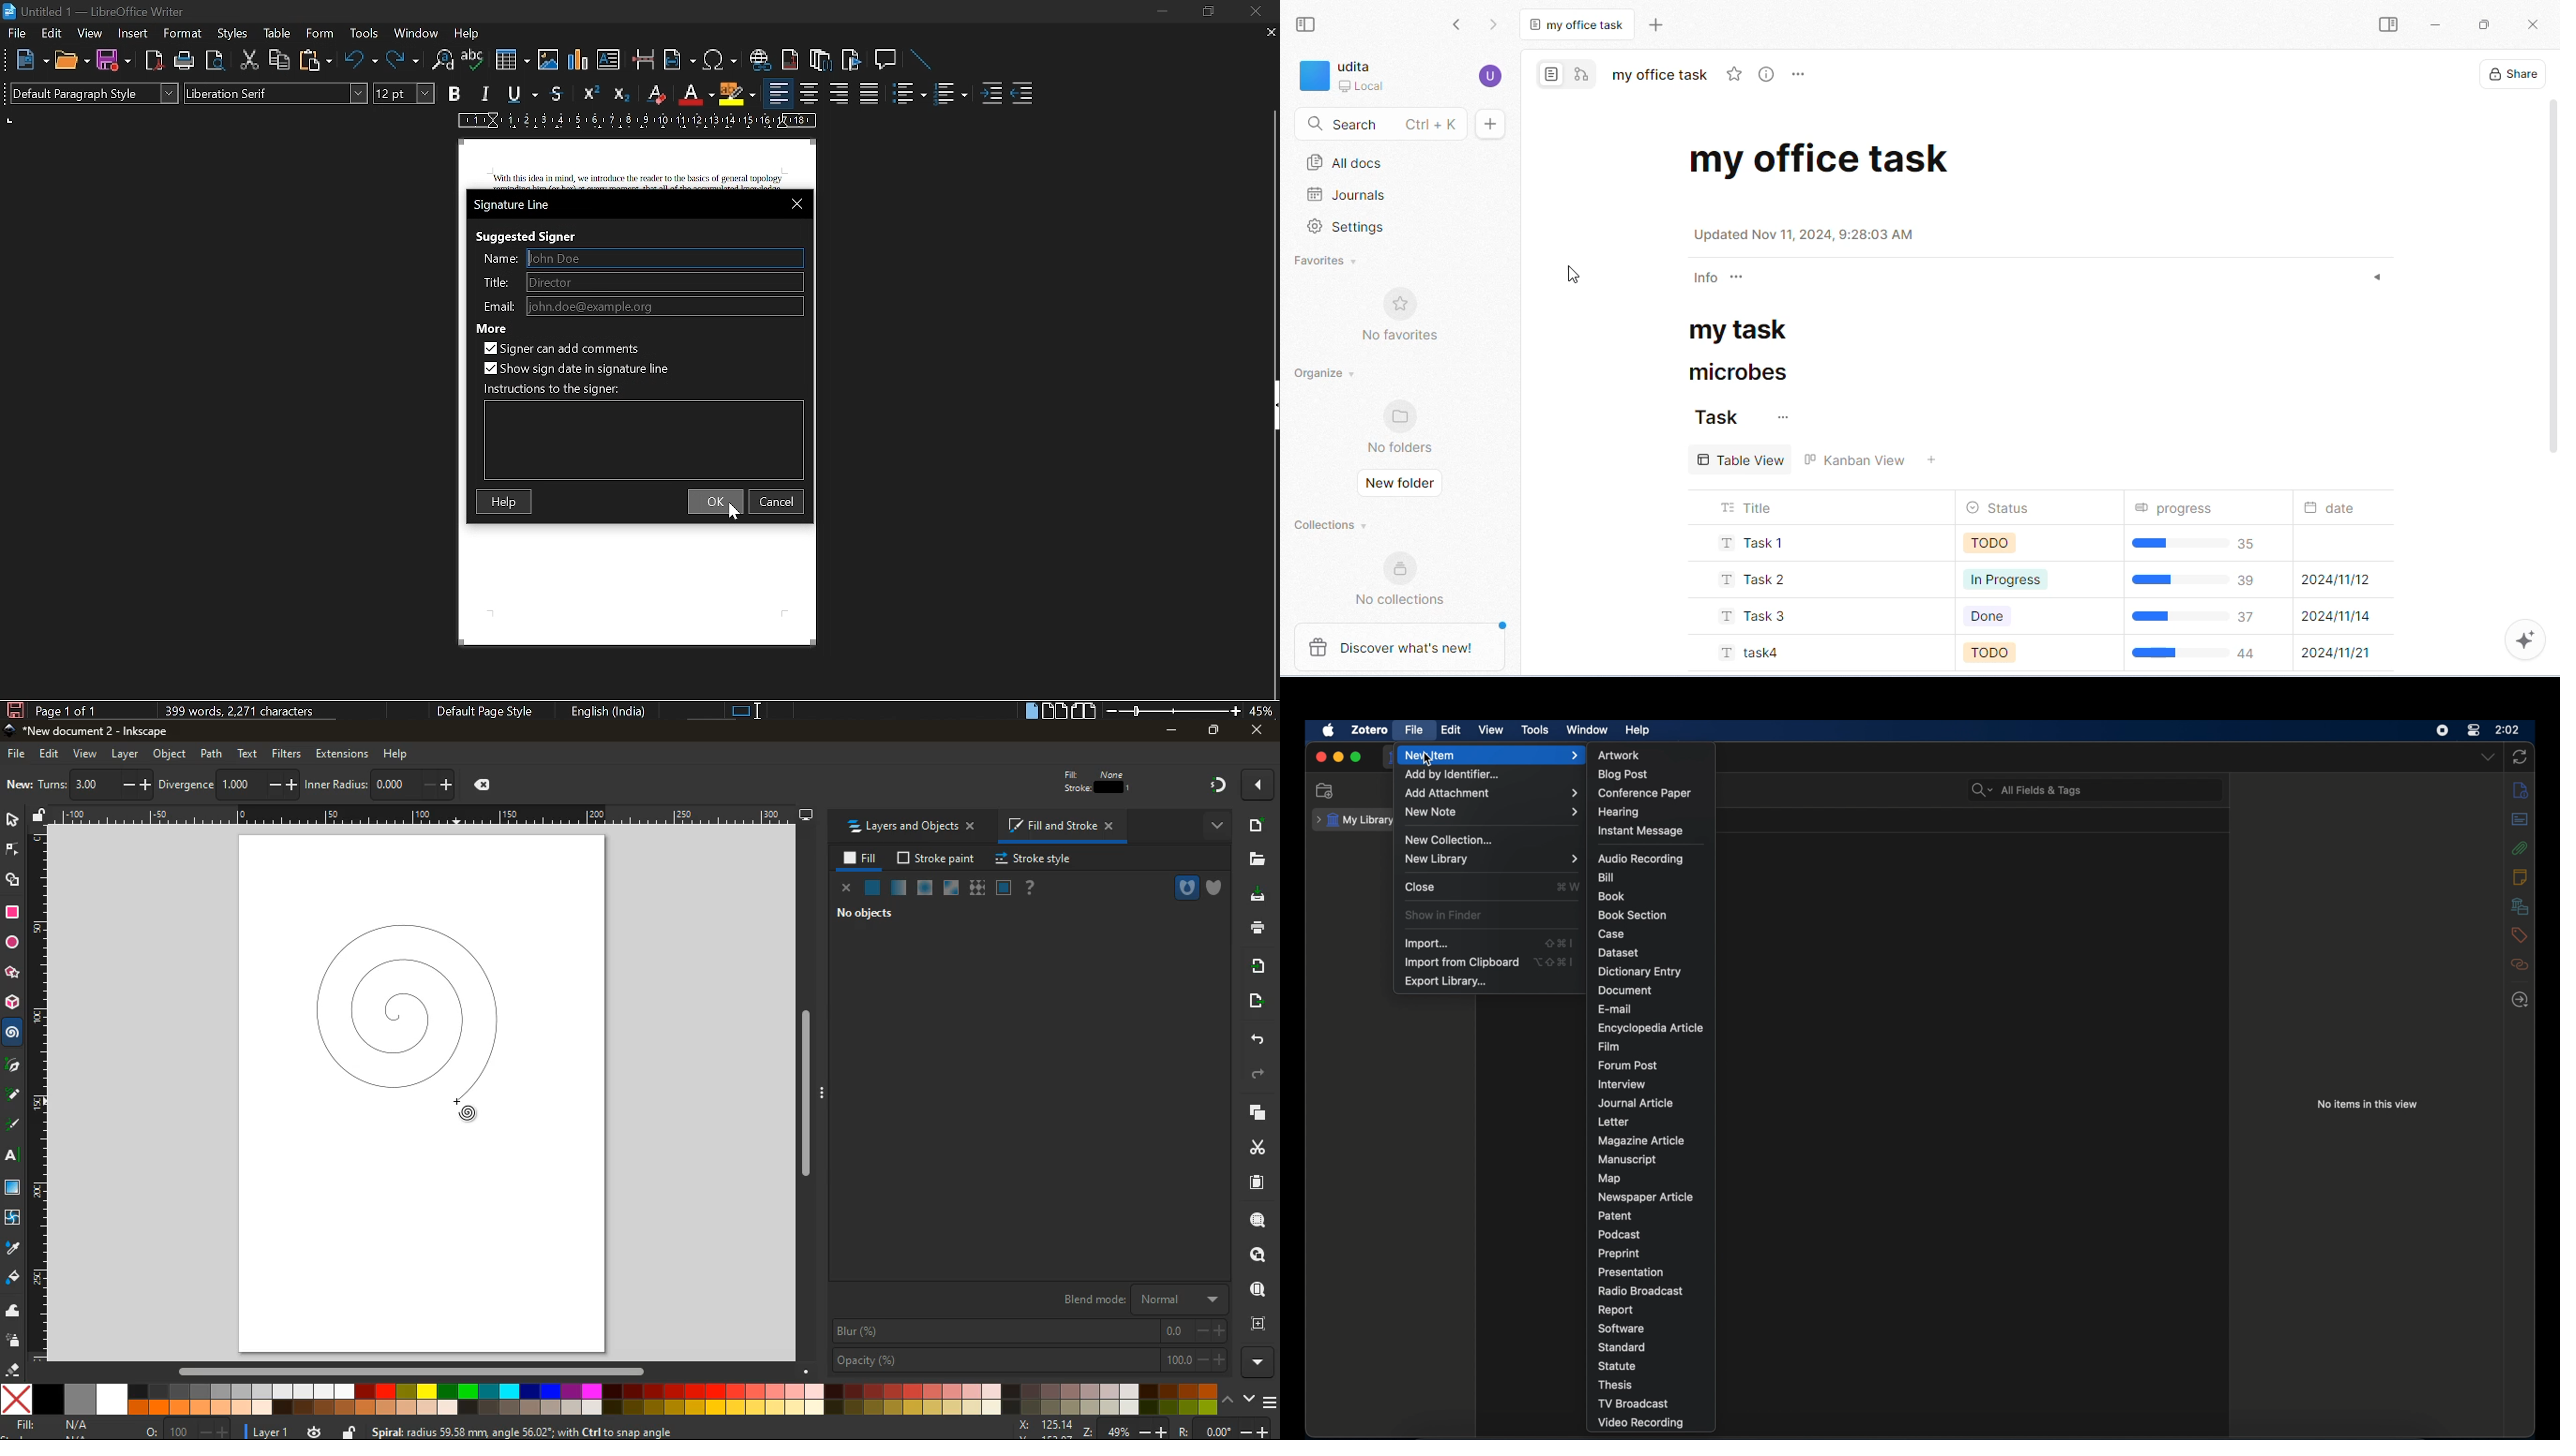 This screenshot has width=2576, height=1456. What do you see at coordinates (14, 1066) in the screenshot?
I see `` at bounding box center [14, 1066].